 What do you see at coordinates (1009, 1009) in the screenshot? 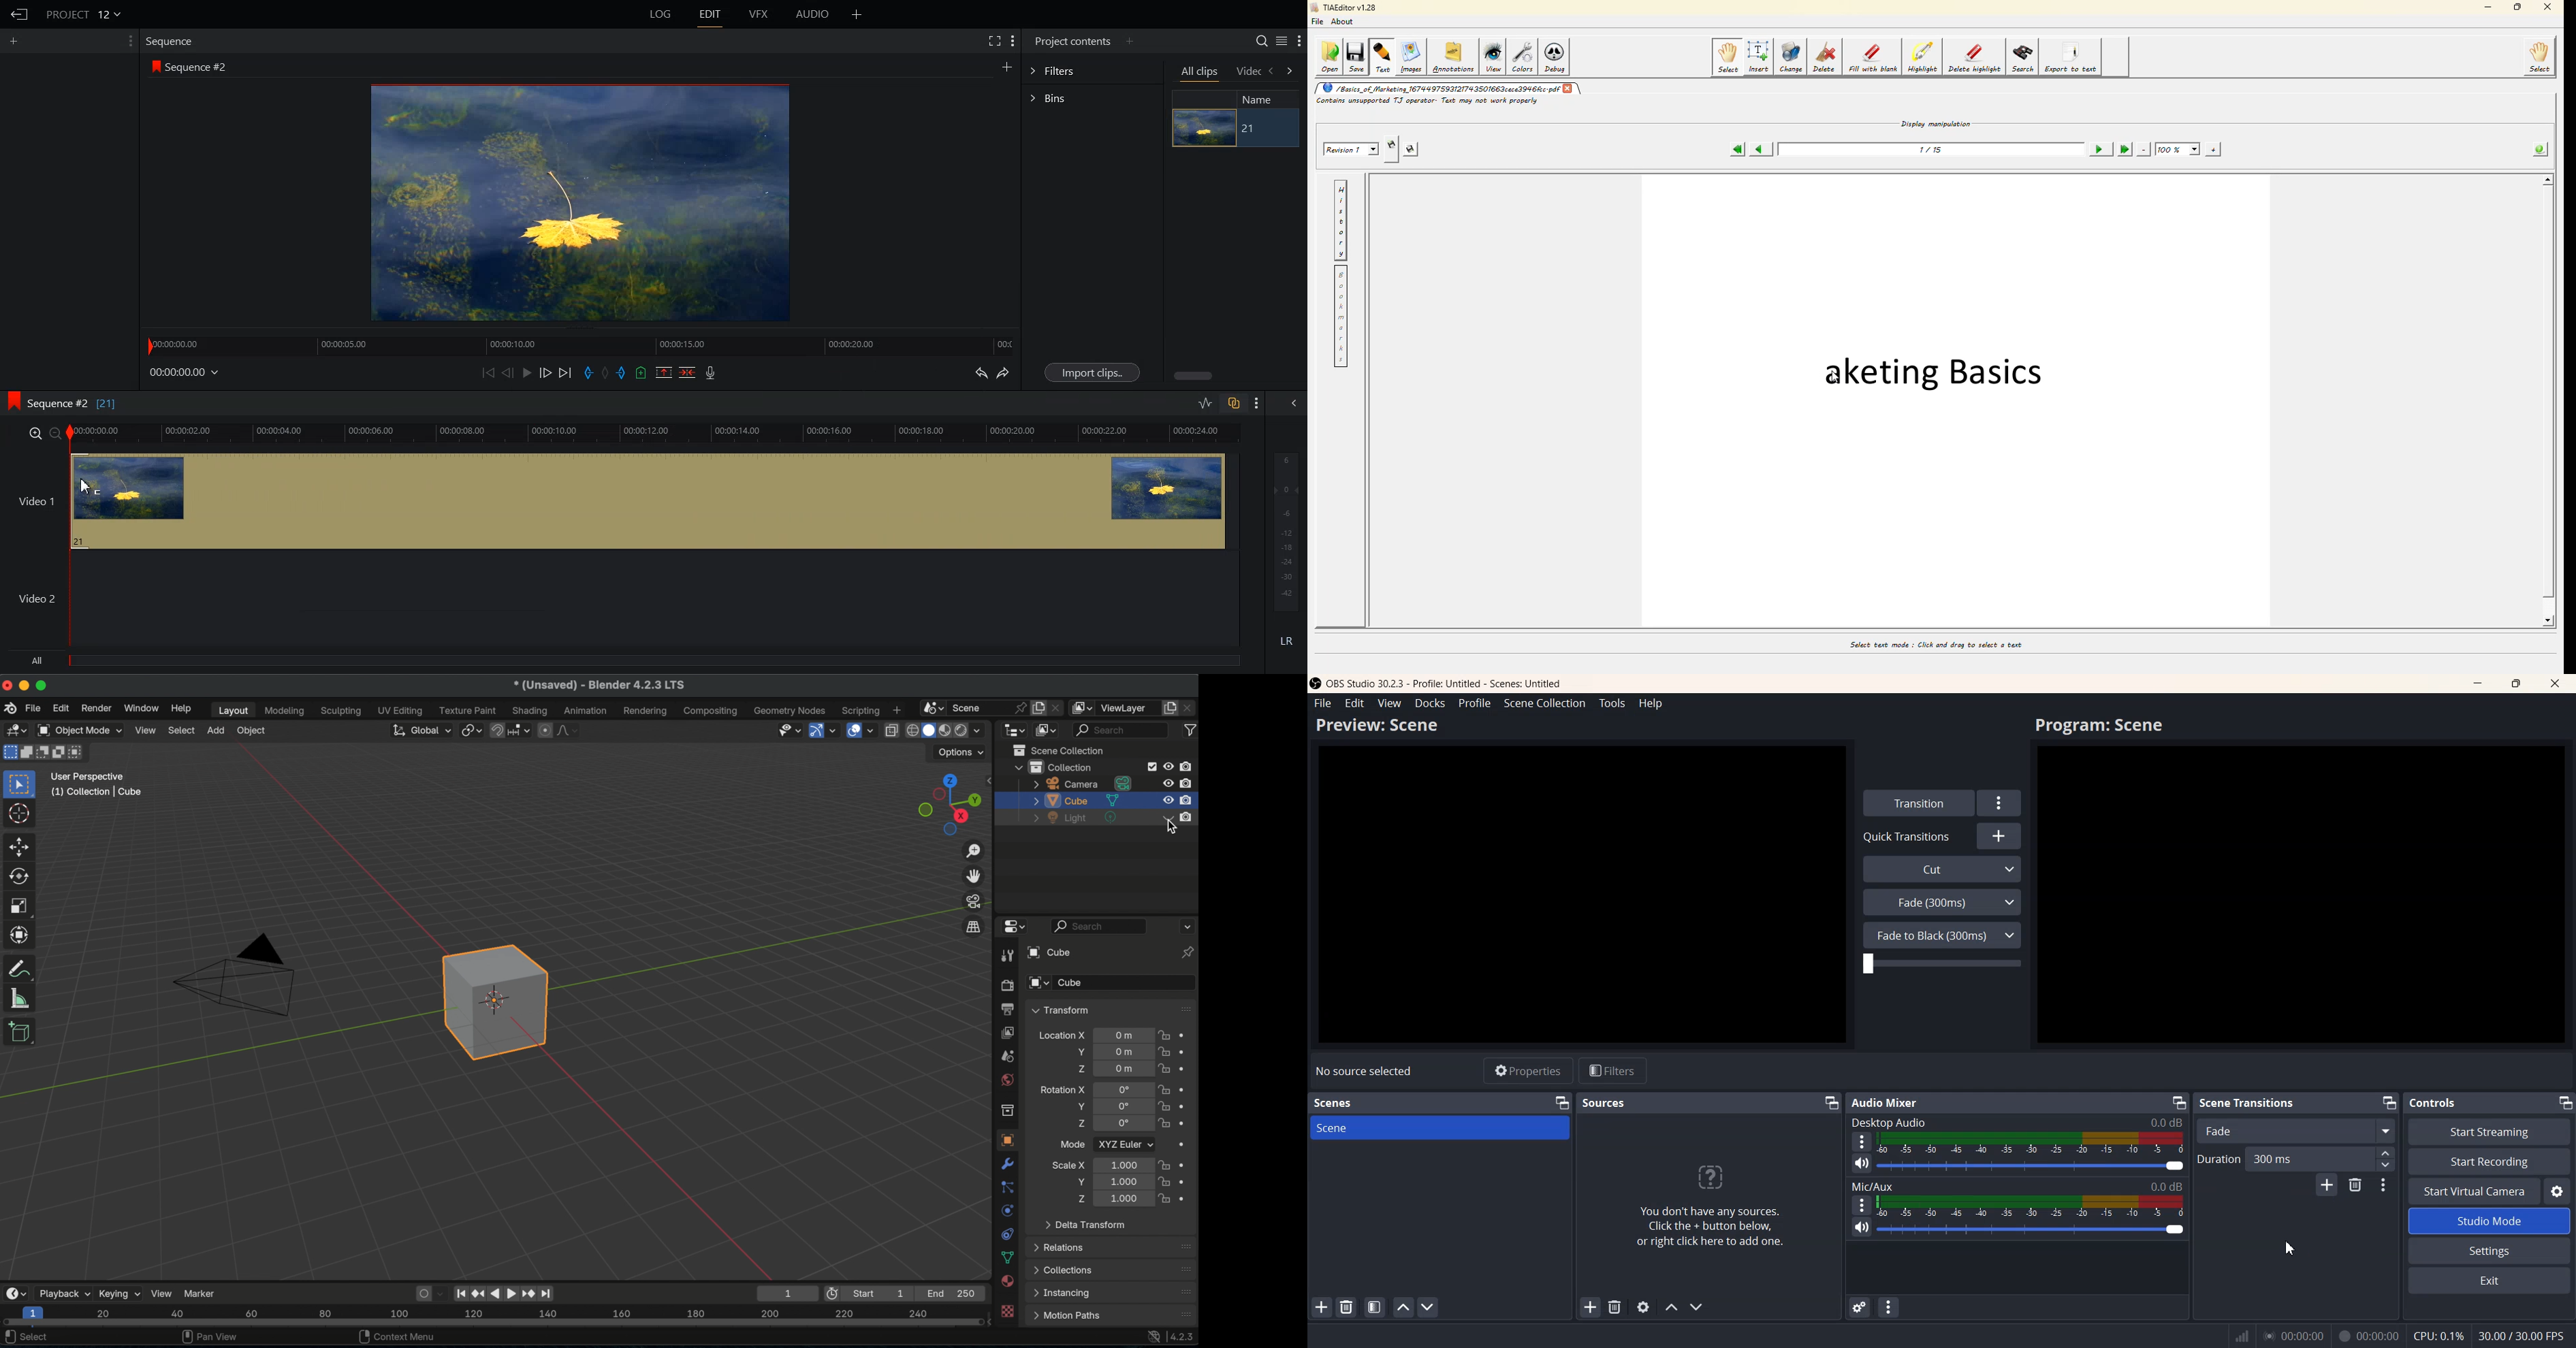
I see `output` at bounding box center [1009, 1009].